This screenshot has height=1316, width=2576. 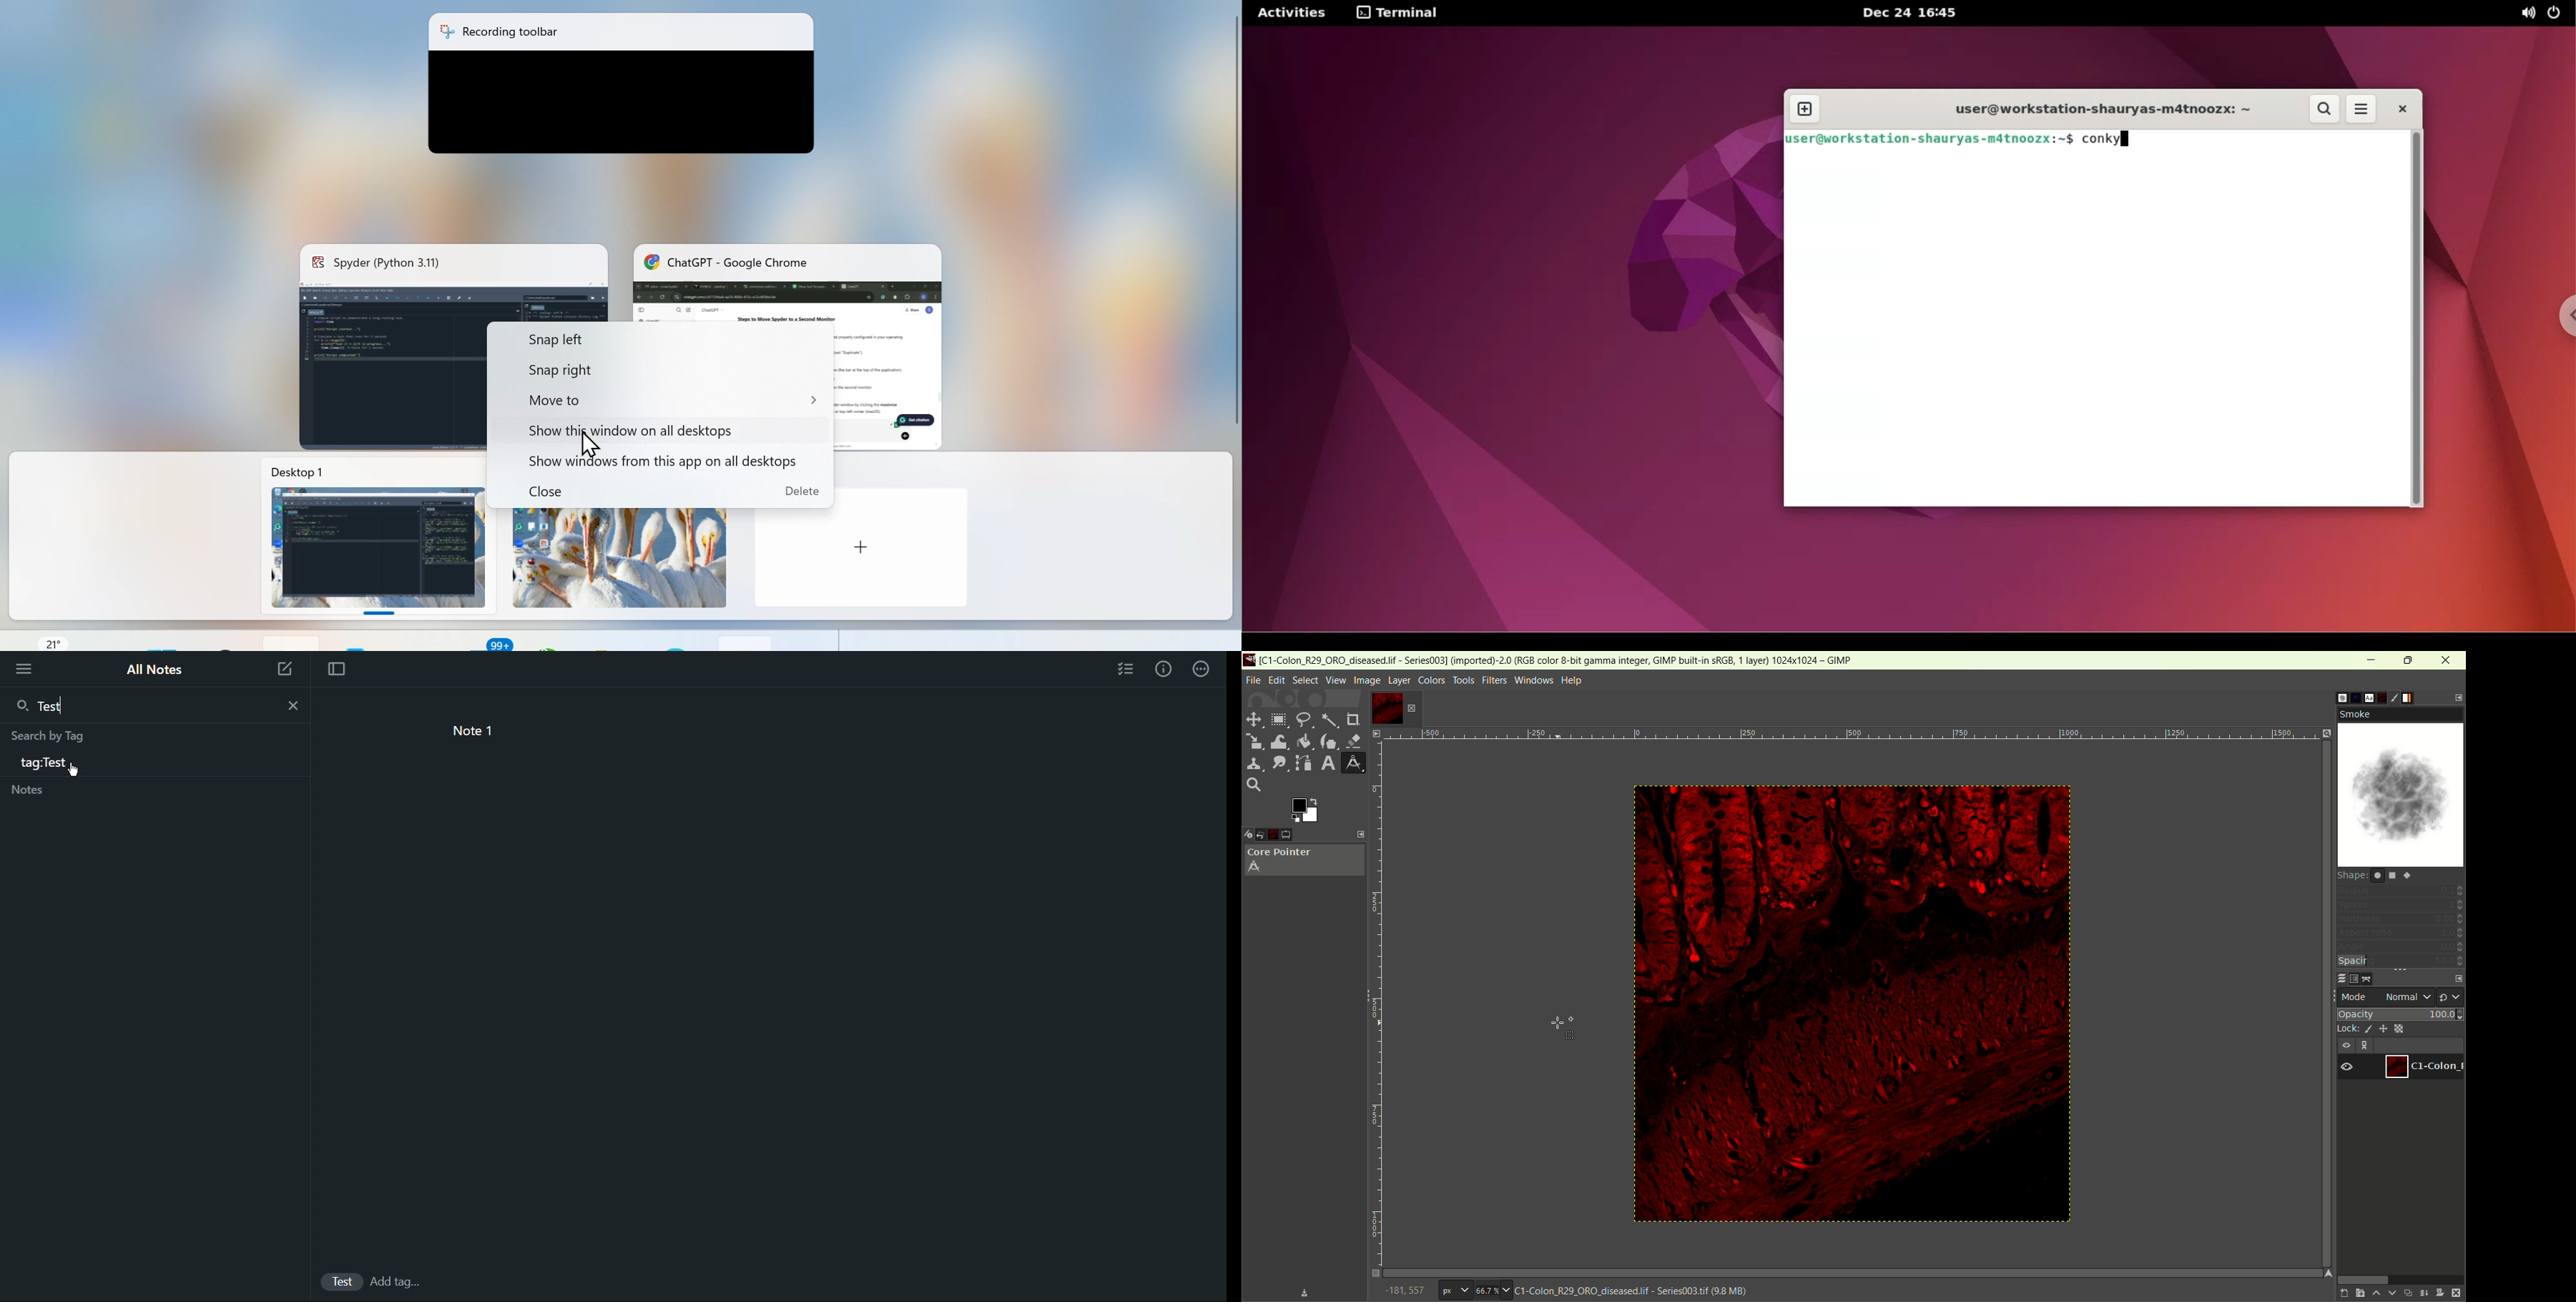 I want to click on duplicate layer, so click(x=2408, y=1292).